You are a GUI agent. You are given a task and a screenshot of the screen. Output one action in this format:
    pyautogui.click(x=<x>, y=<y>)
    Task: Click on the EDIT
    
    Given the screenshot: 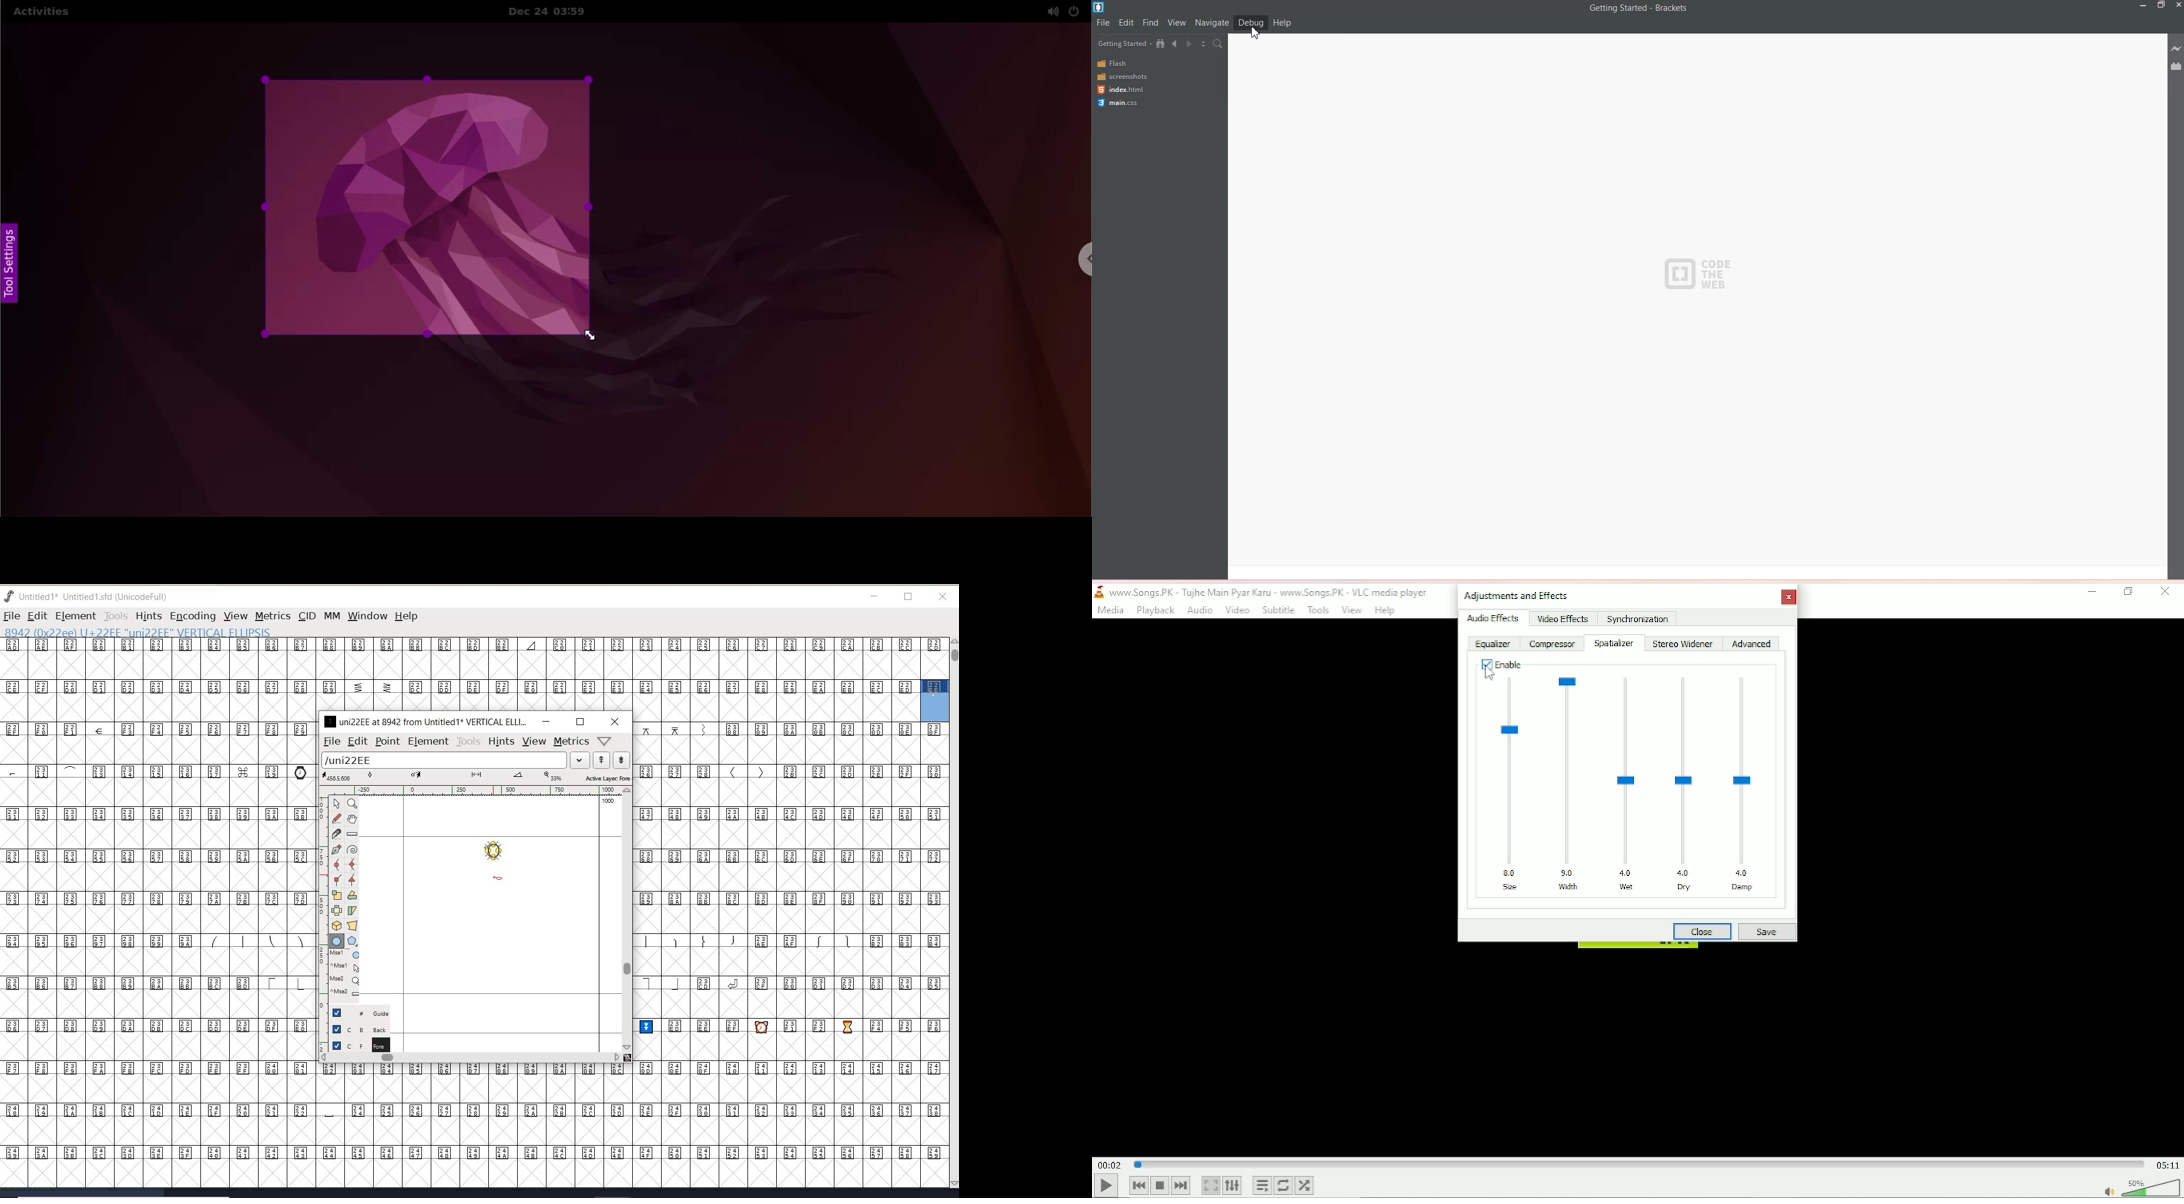 What is the action you would take?
    pyautogui.click(x=37, y=616)
    